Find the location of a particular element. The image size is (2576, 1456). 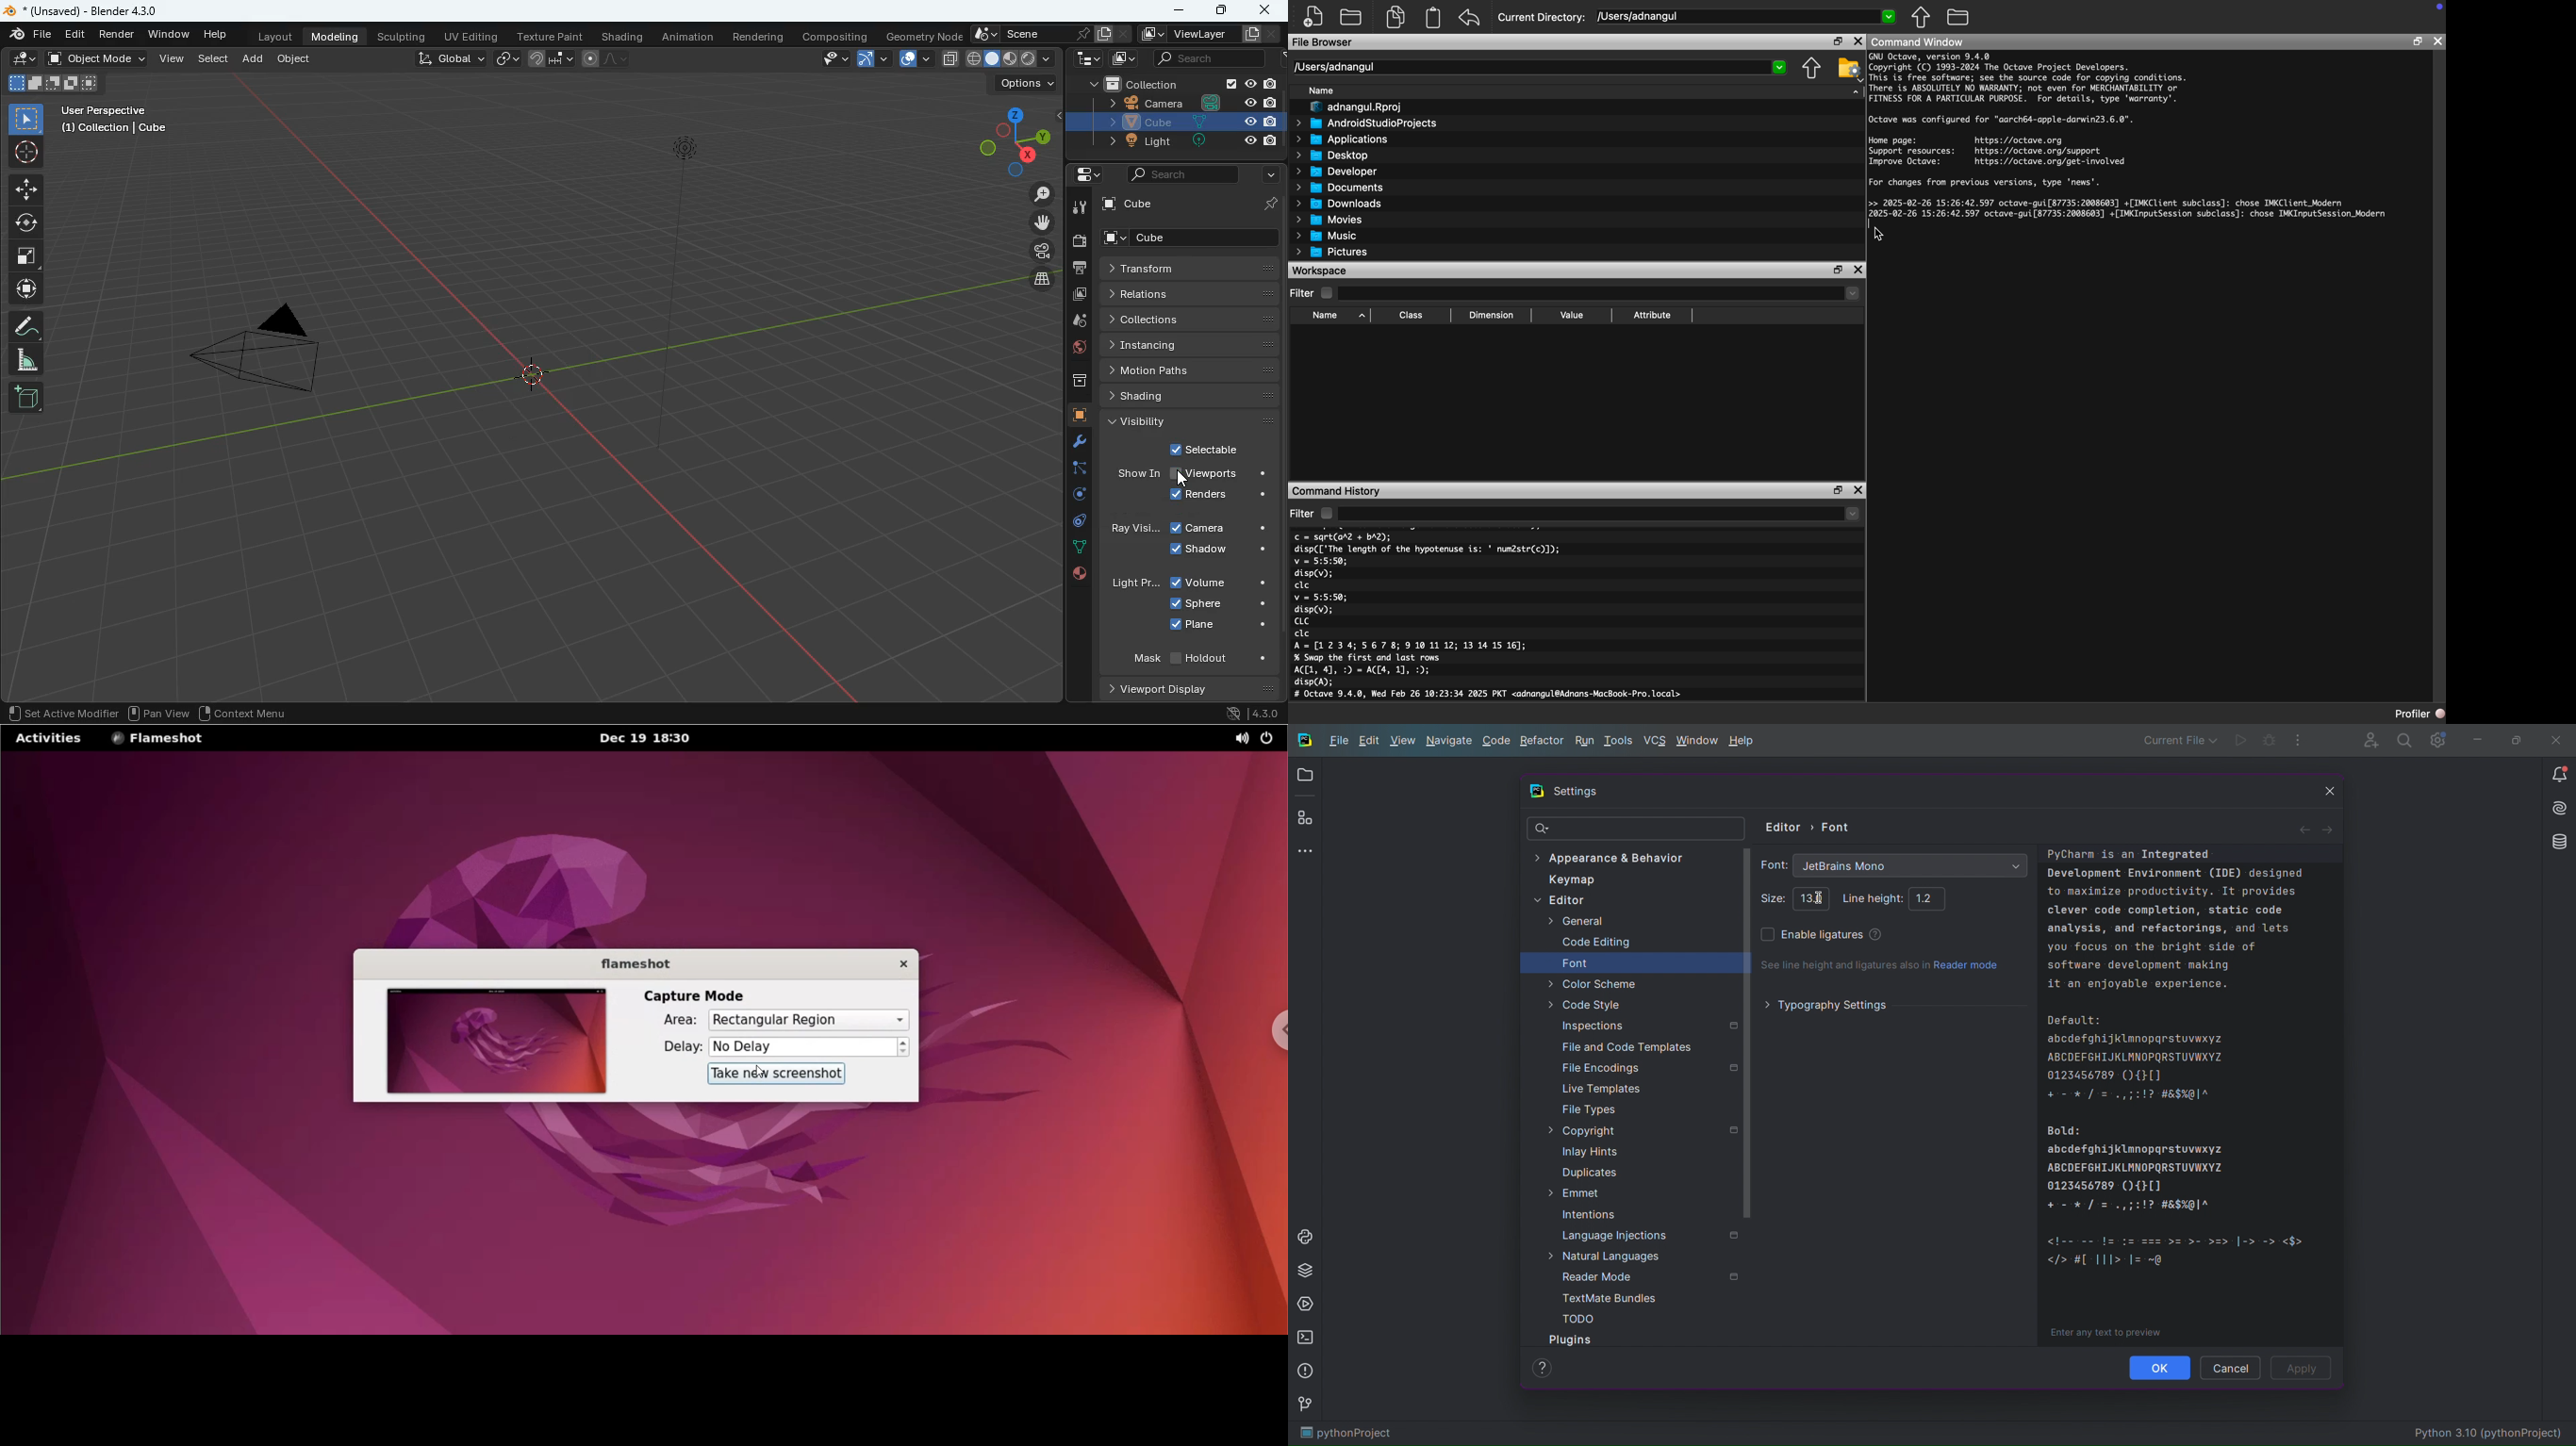

File is located at coordinates (1338, 742).